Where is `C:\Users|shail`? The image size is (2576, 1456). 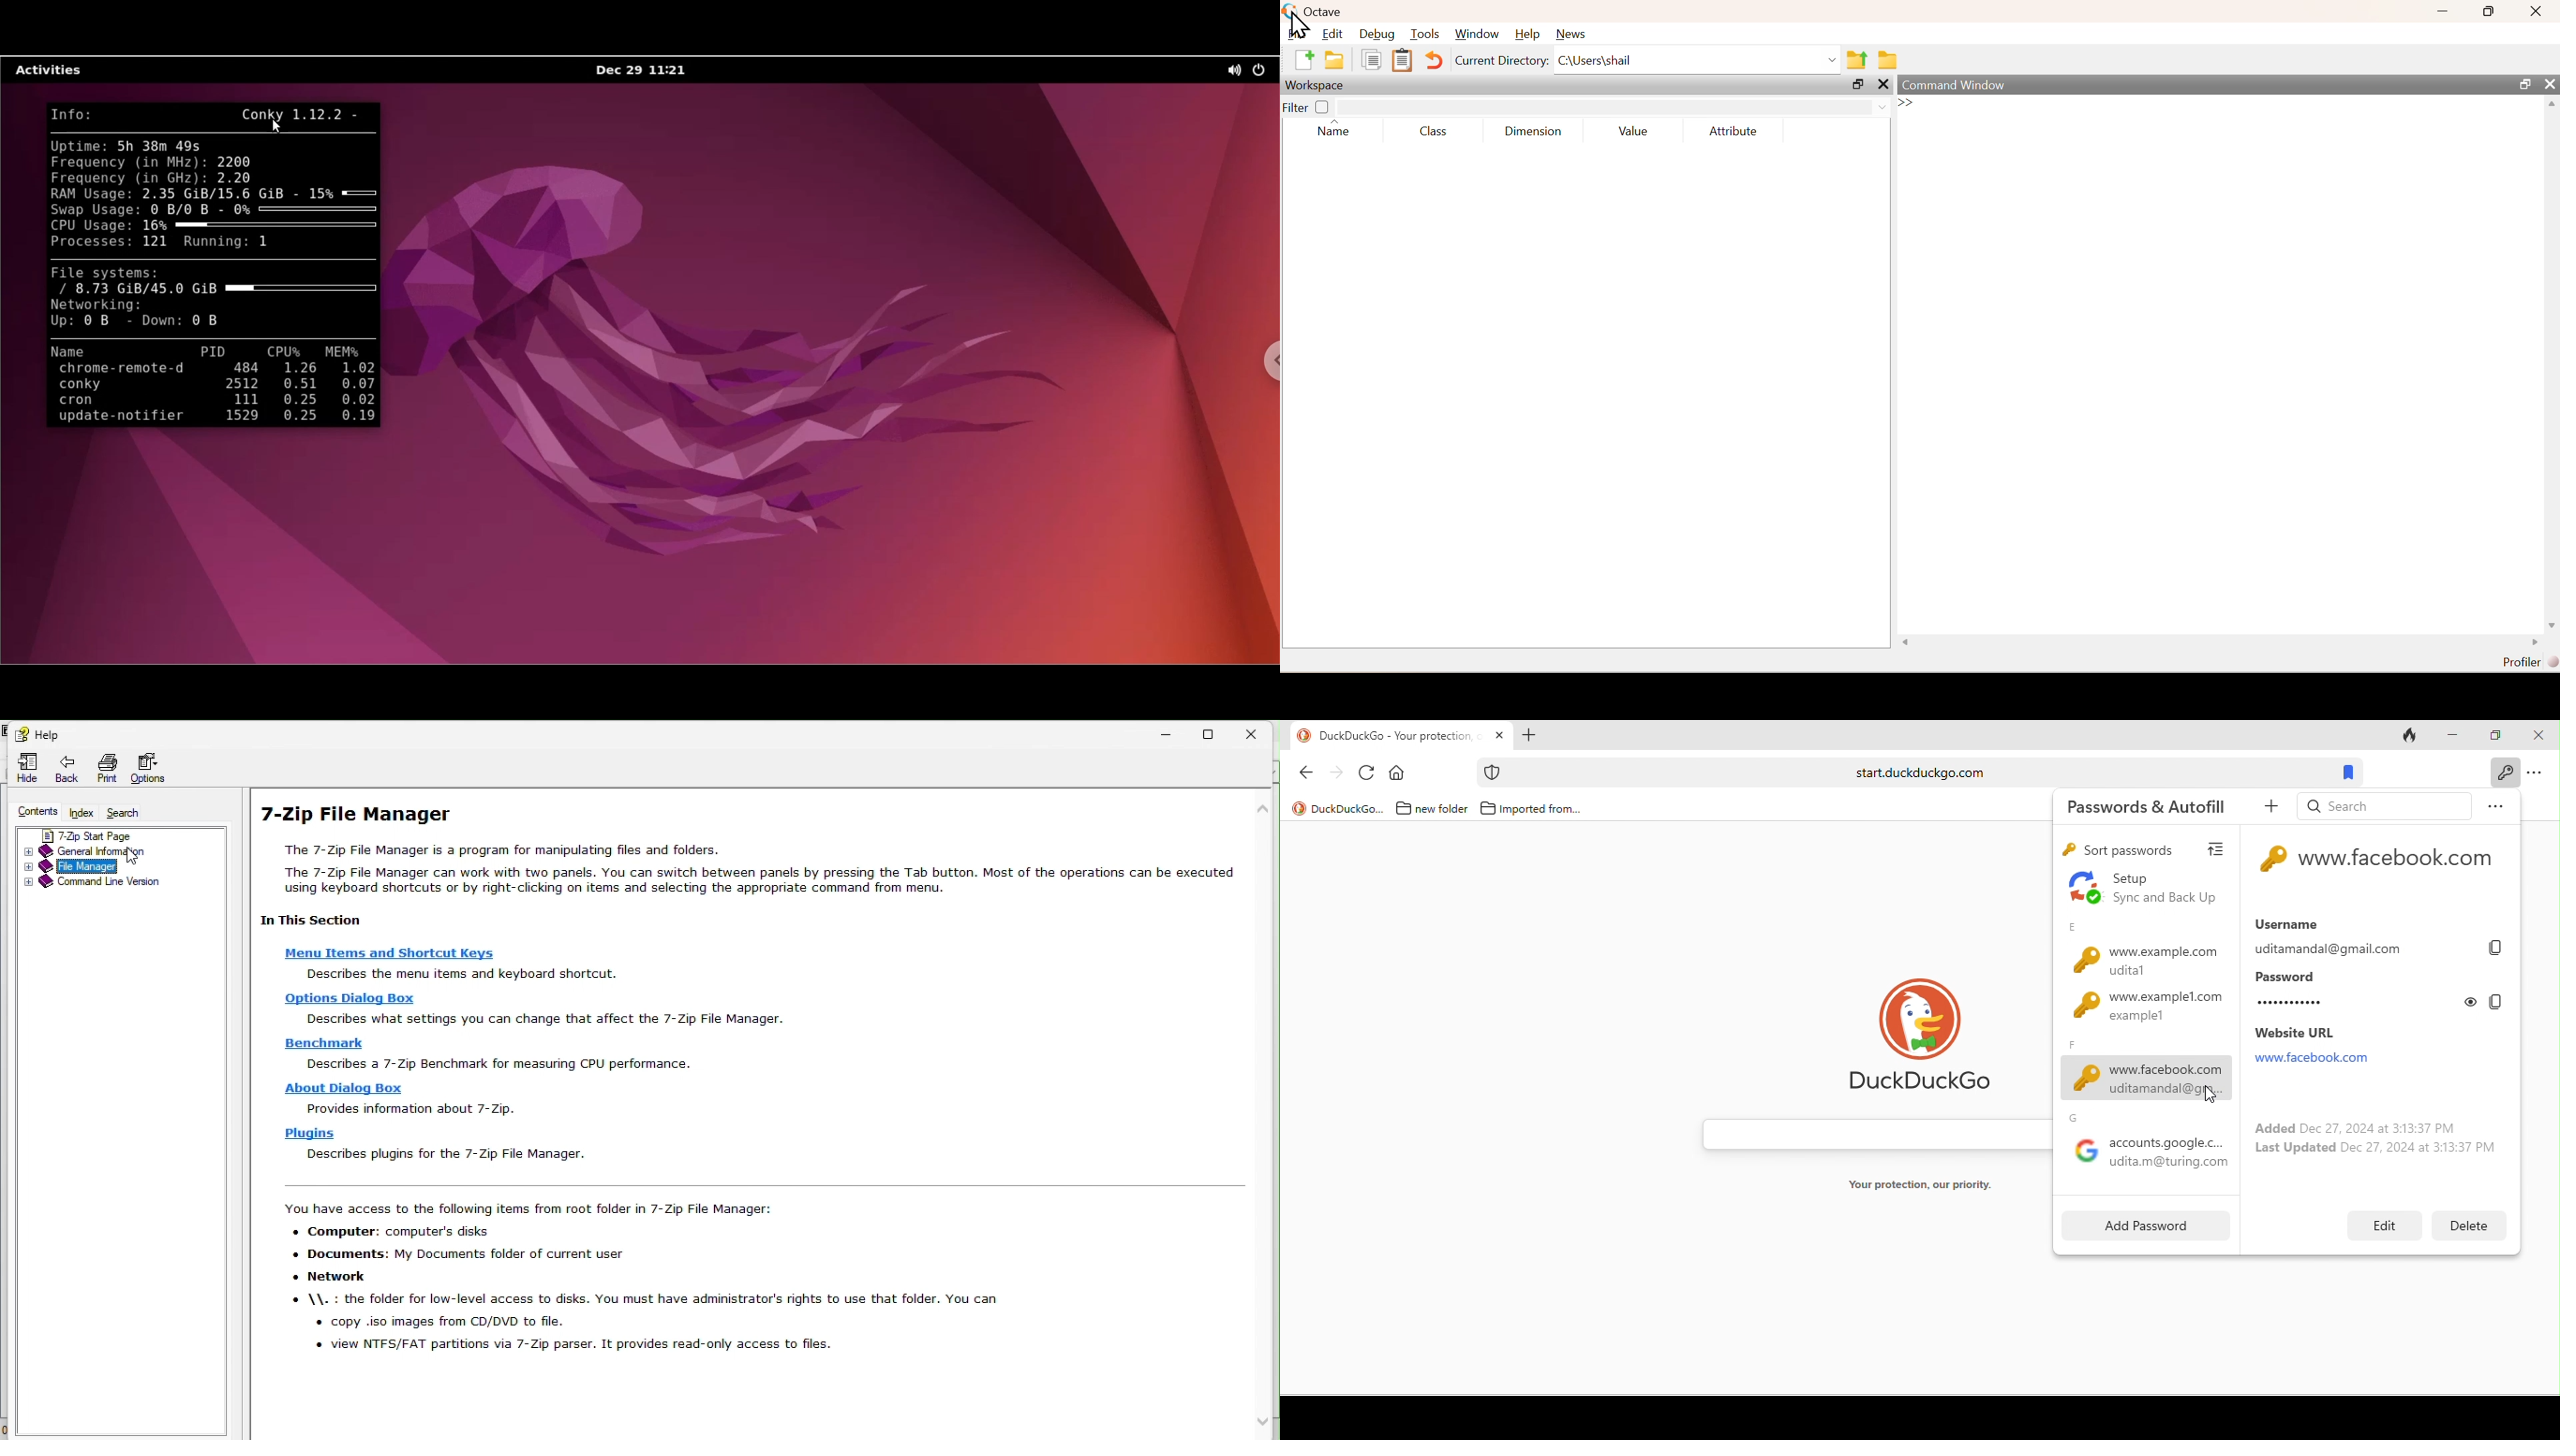
C:\Users|shail is located at coordinates (1696, 59).